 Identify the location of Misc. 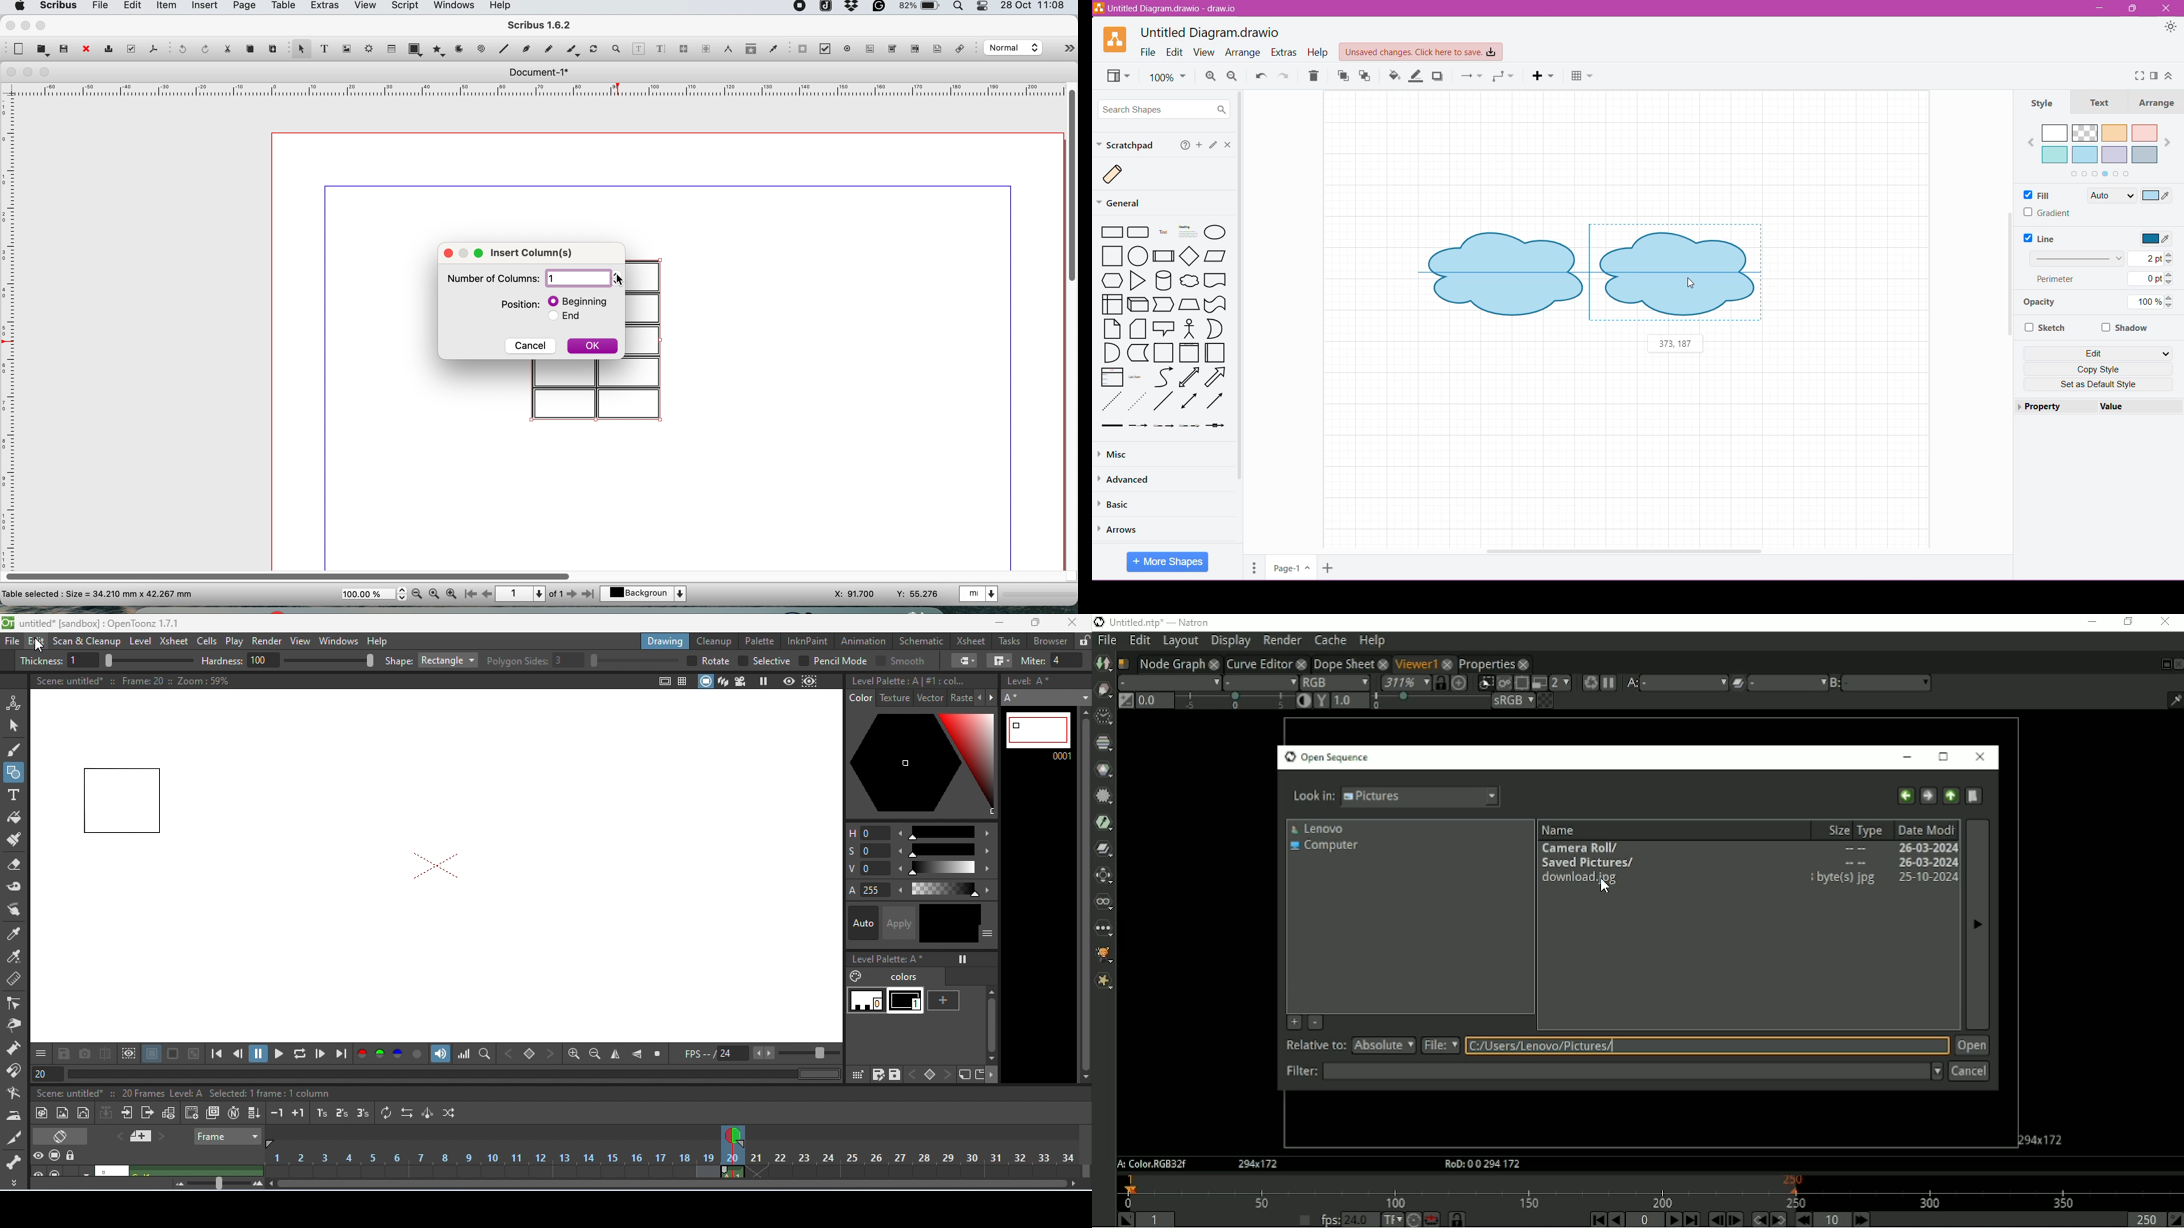
(1115, 455).